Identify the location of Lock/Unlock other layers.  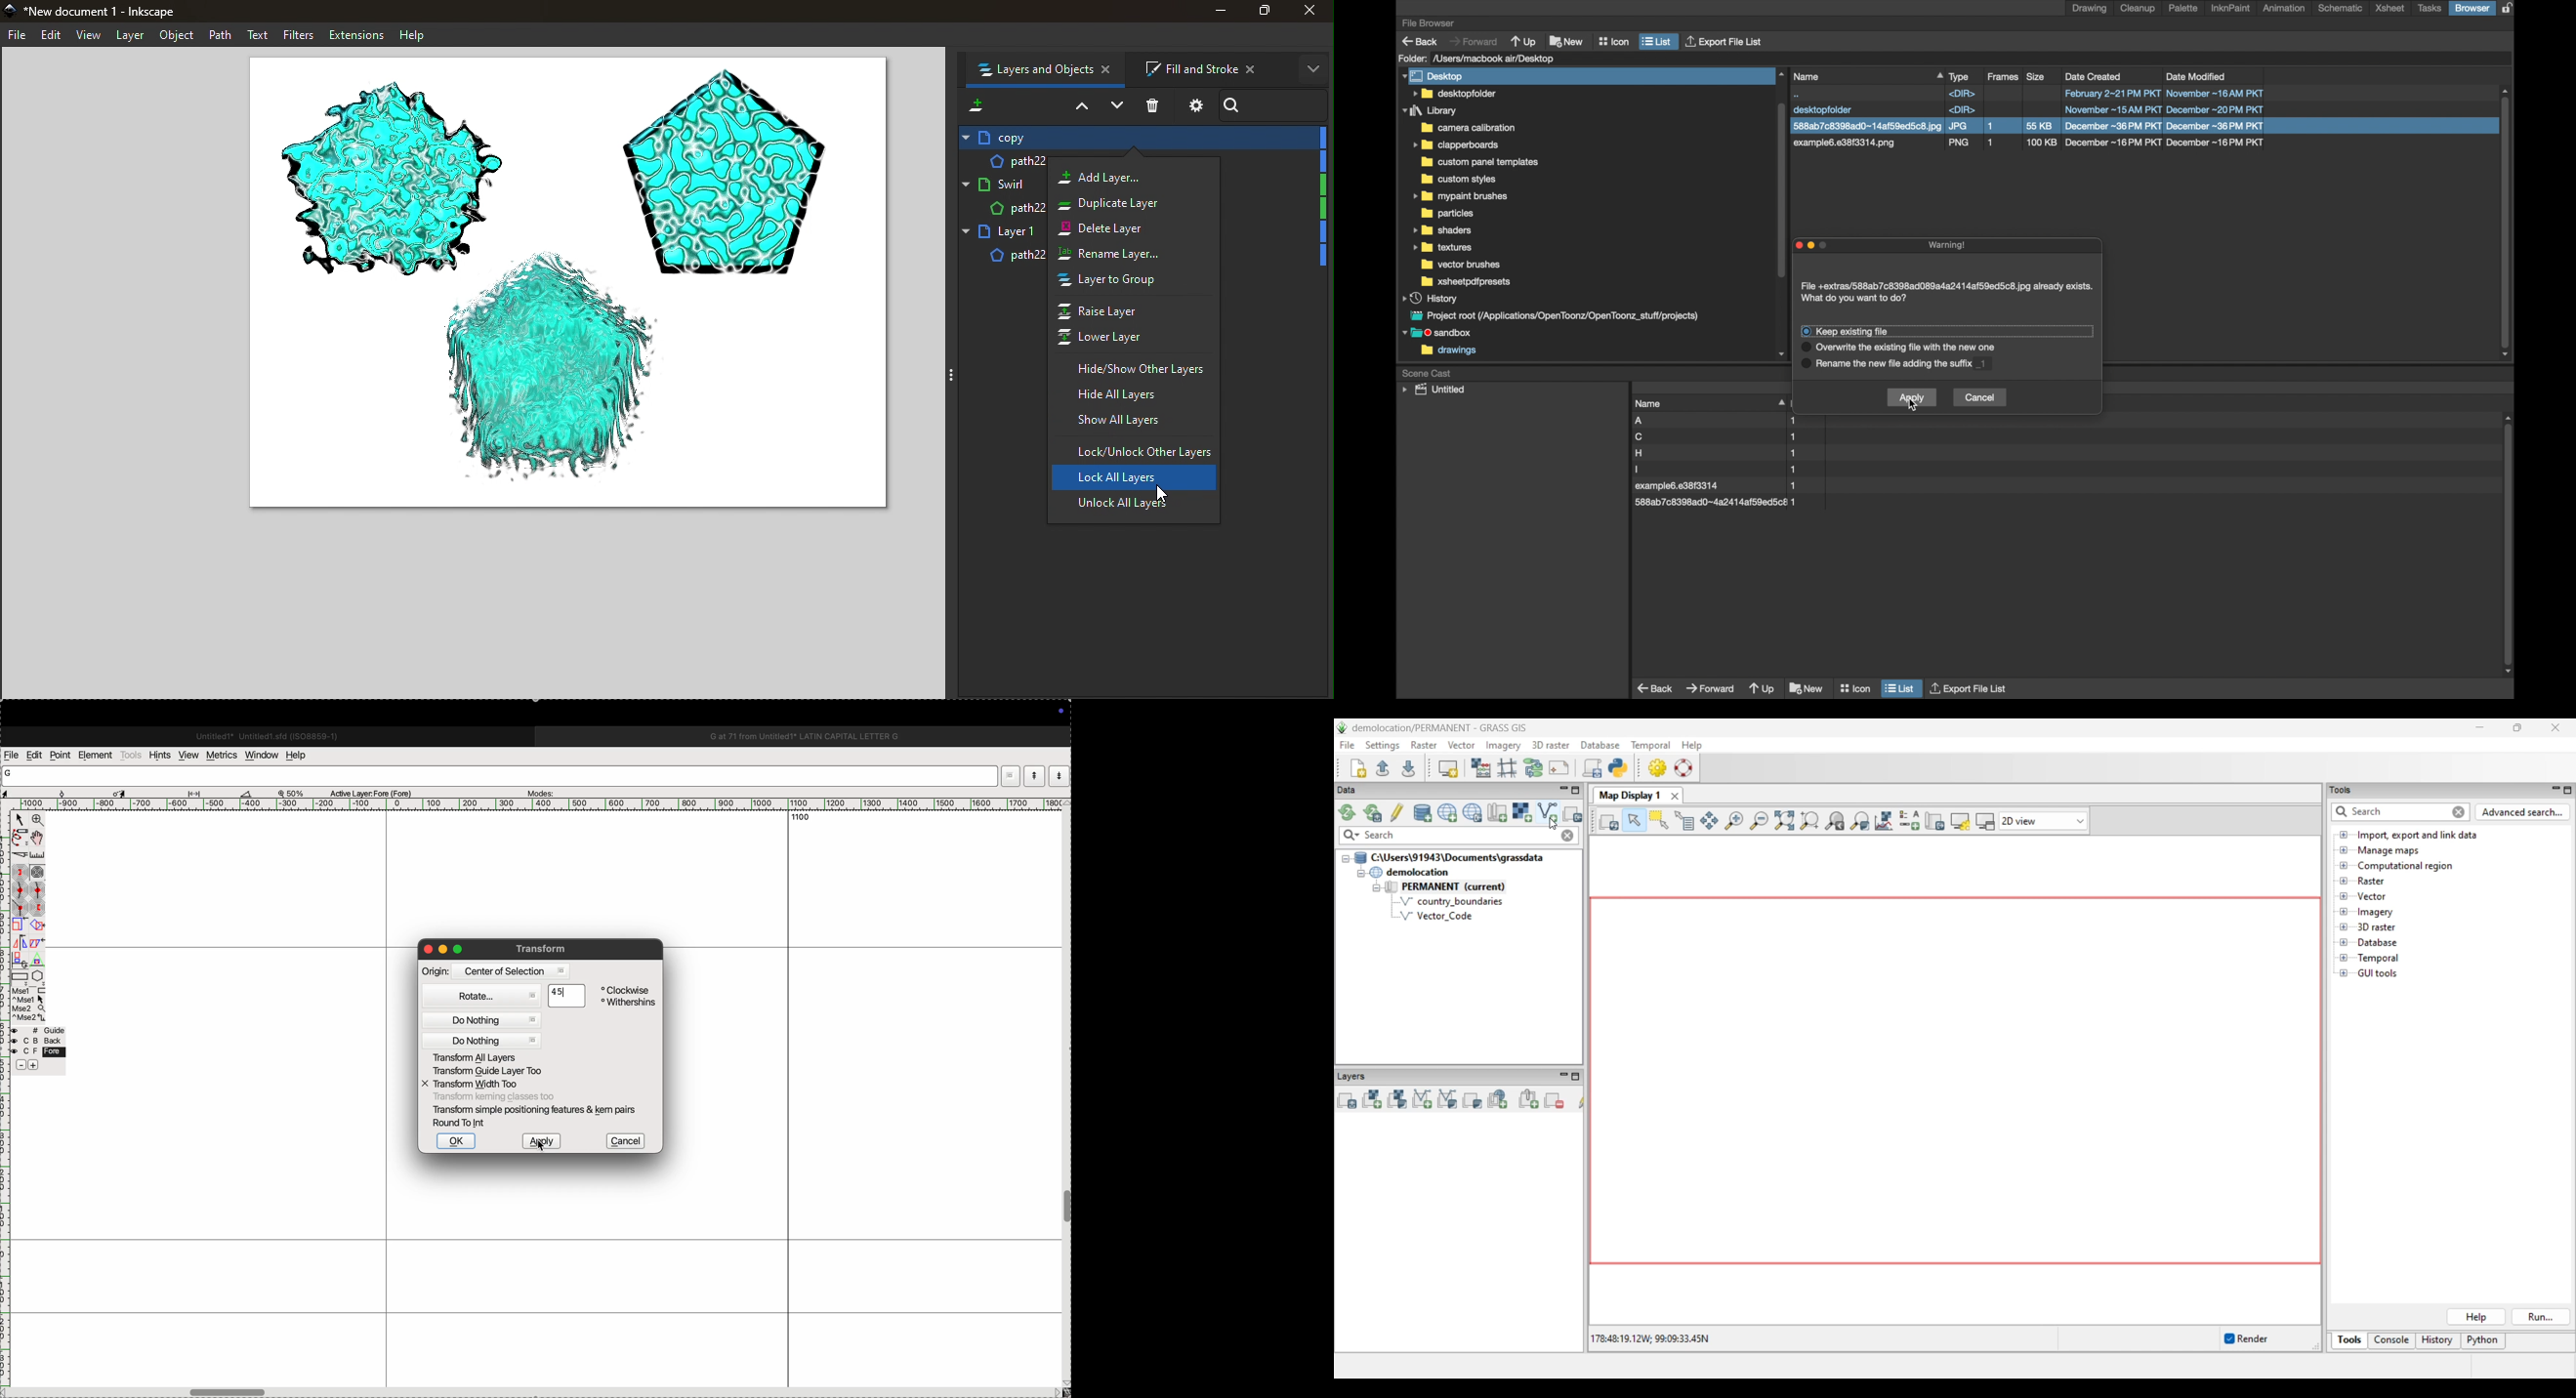
(1133, 450).